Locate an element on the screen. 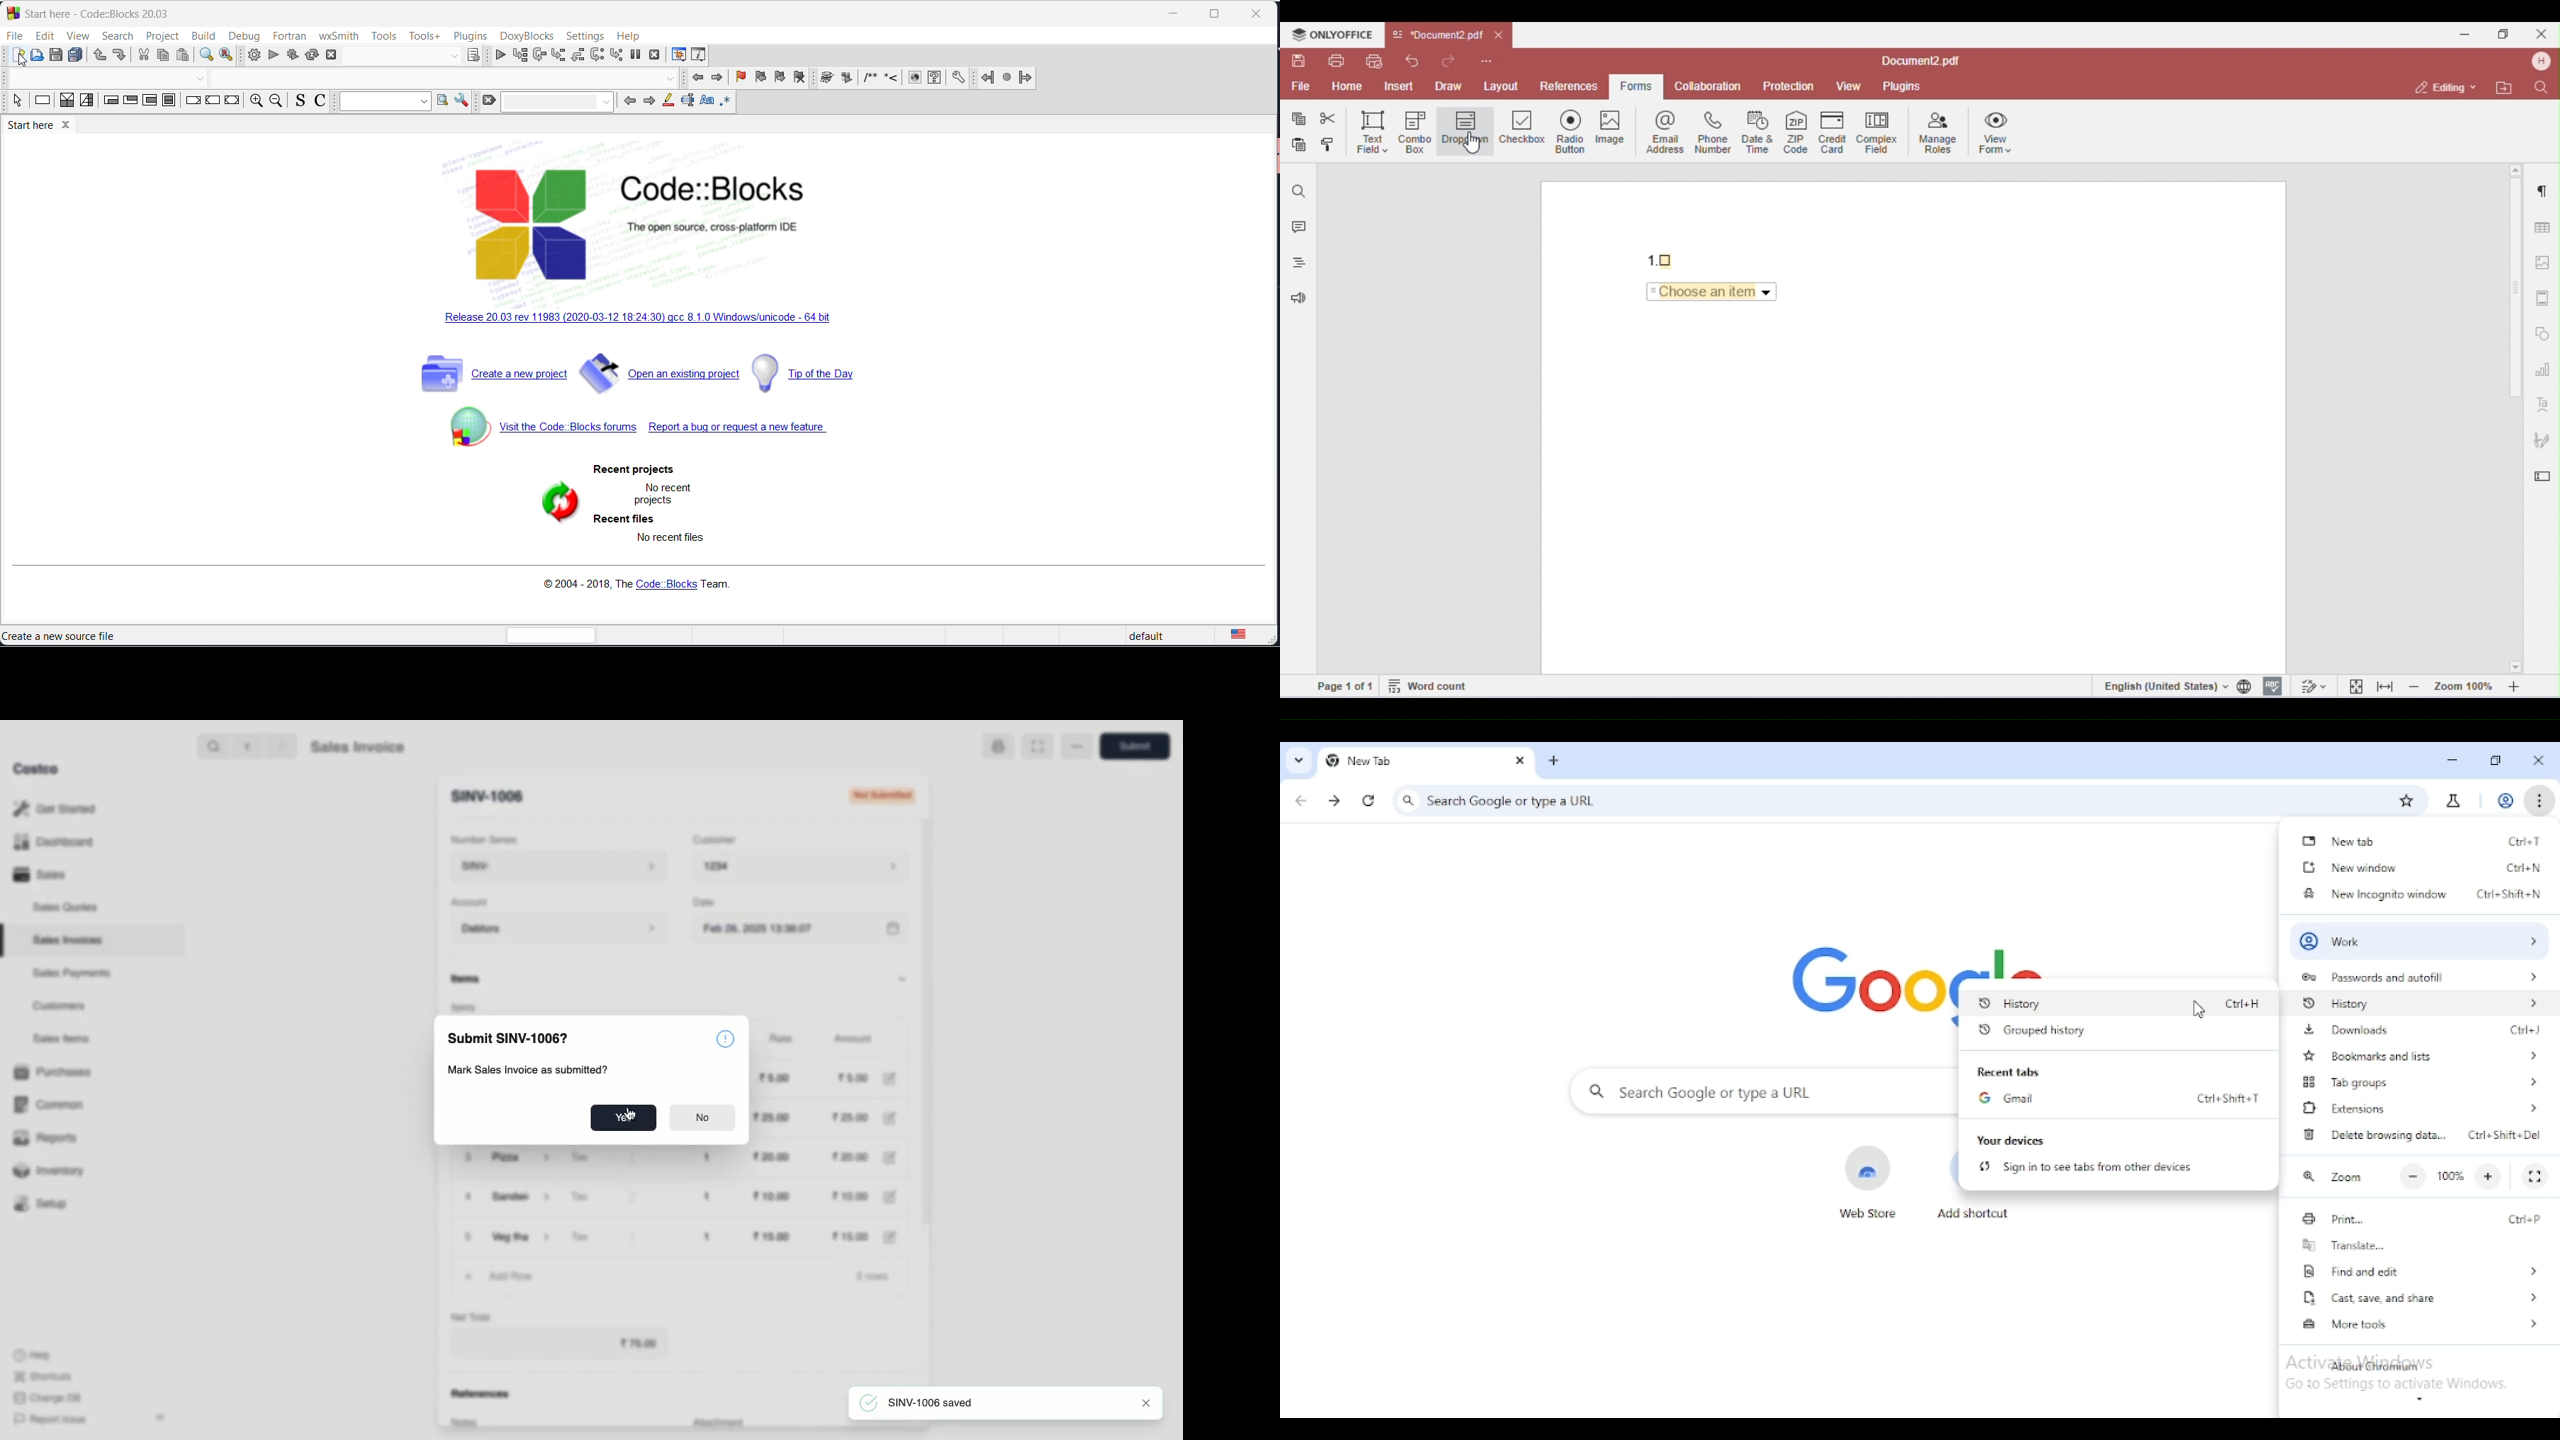 Image resolution: width=2576 pixels, height=1456 pixels. HTML is located at coordinates (914, 79).